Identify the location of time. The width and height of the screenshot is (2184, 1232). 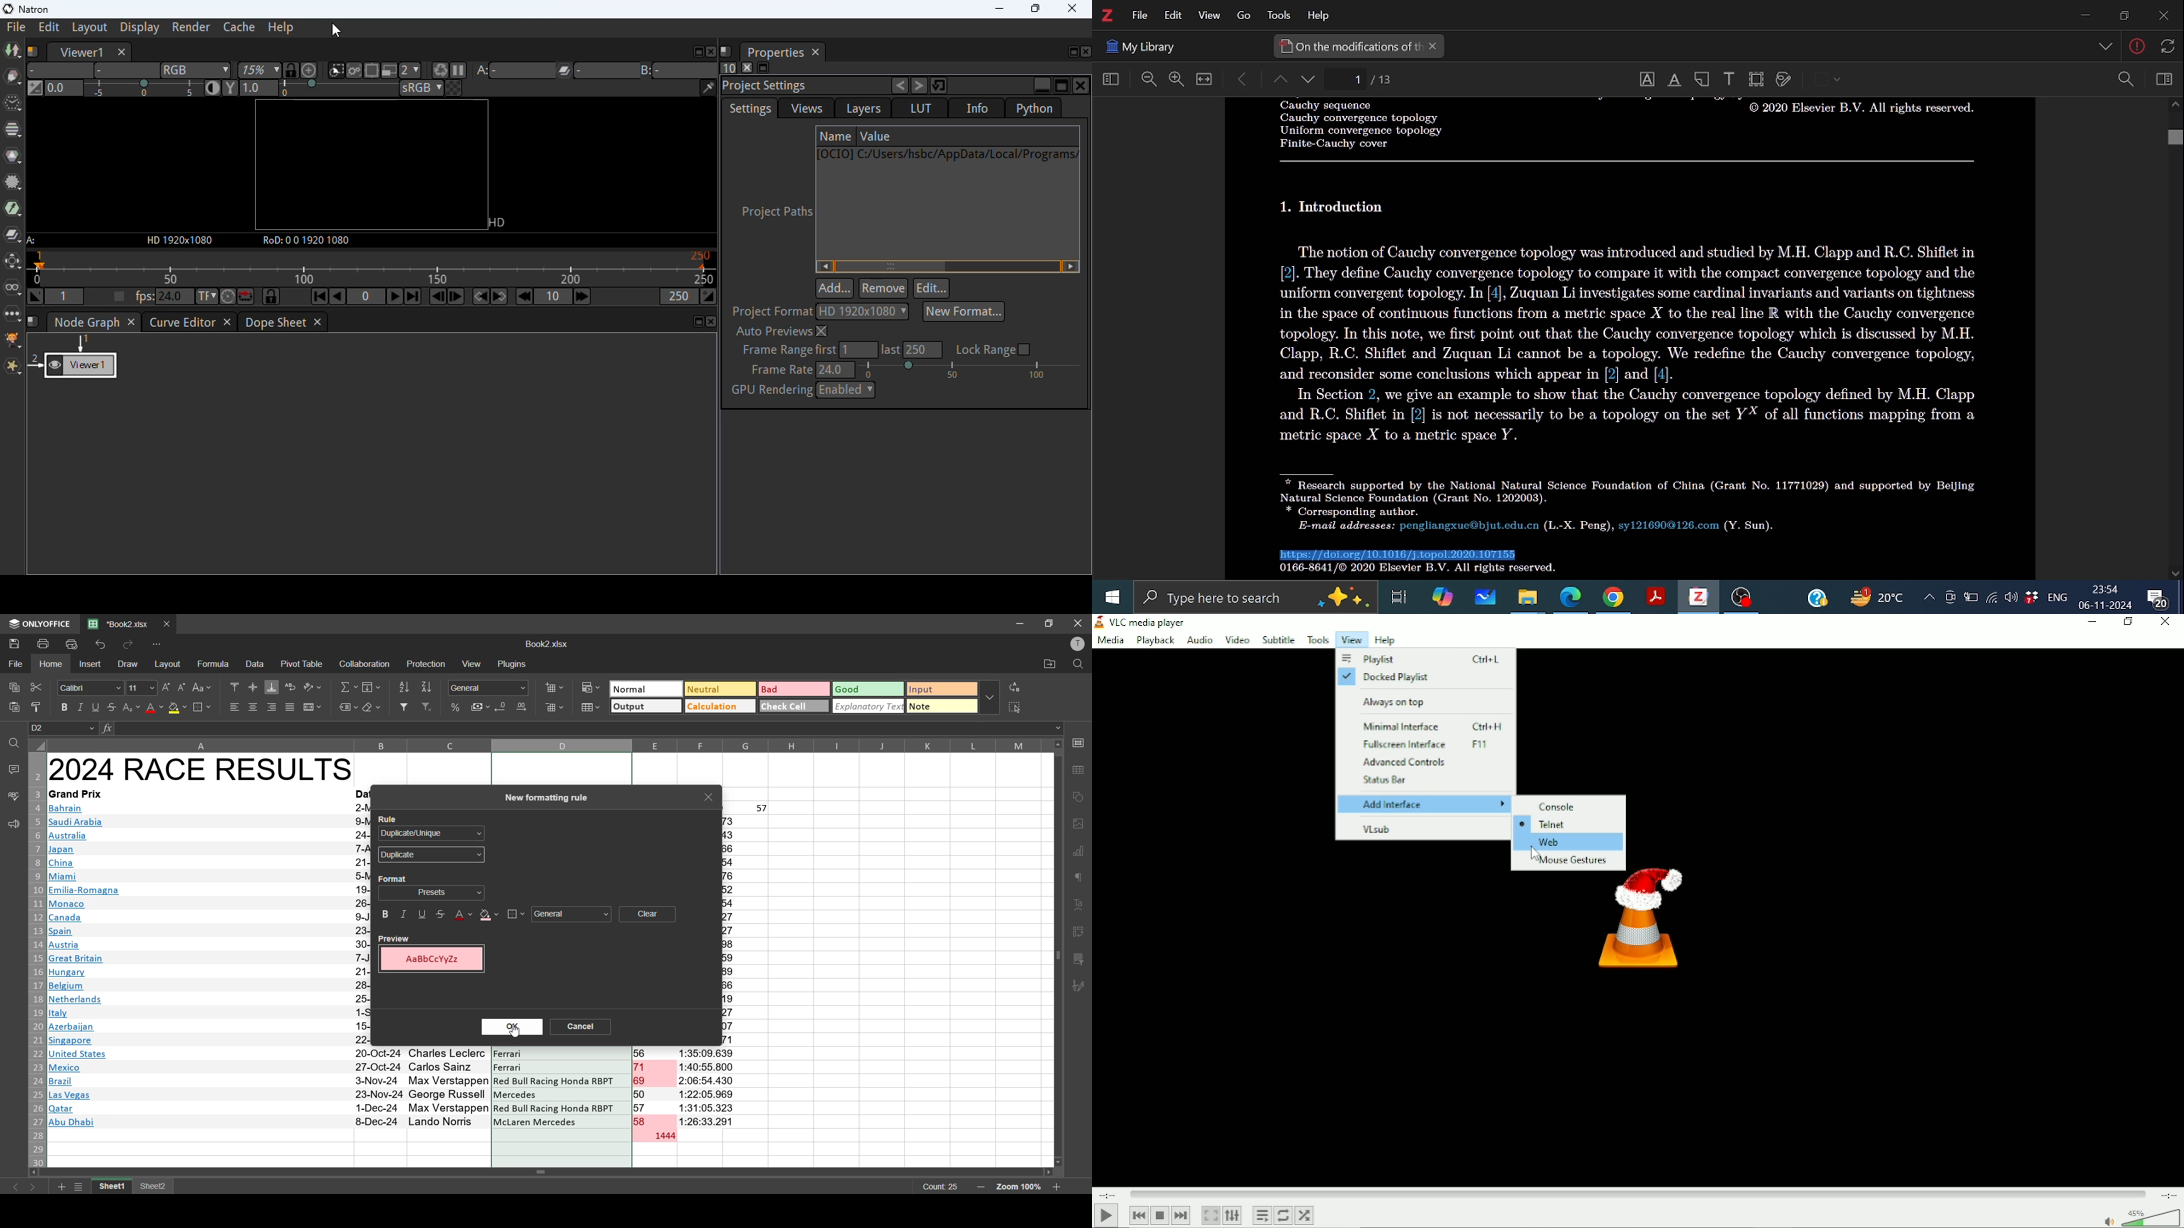
(709, 1087).